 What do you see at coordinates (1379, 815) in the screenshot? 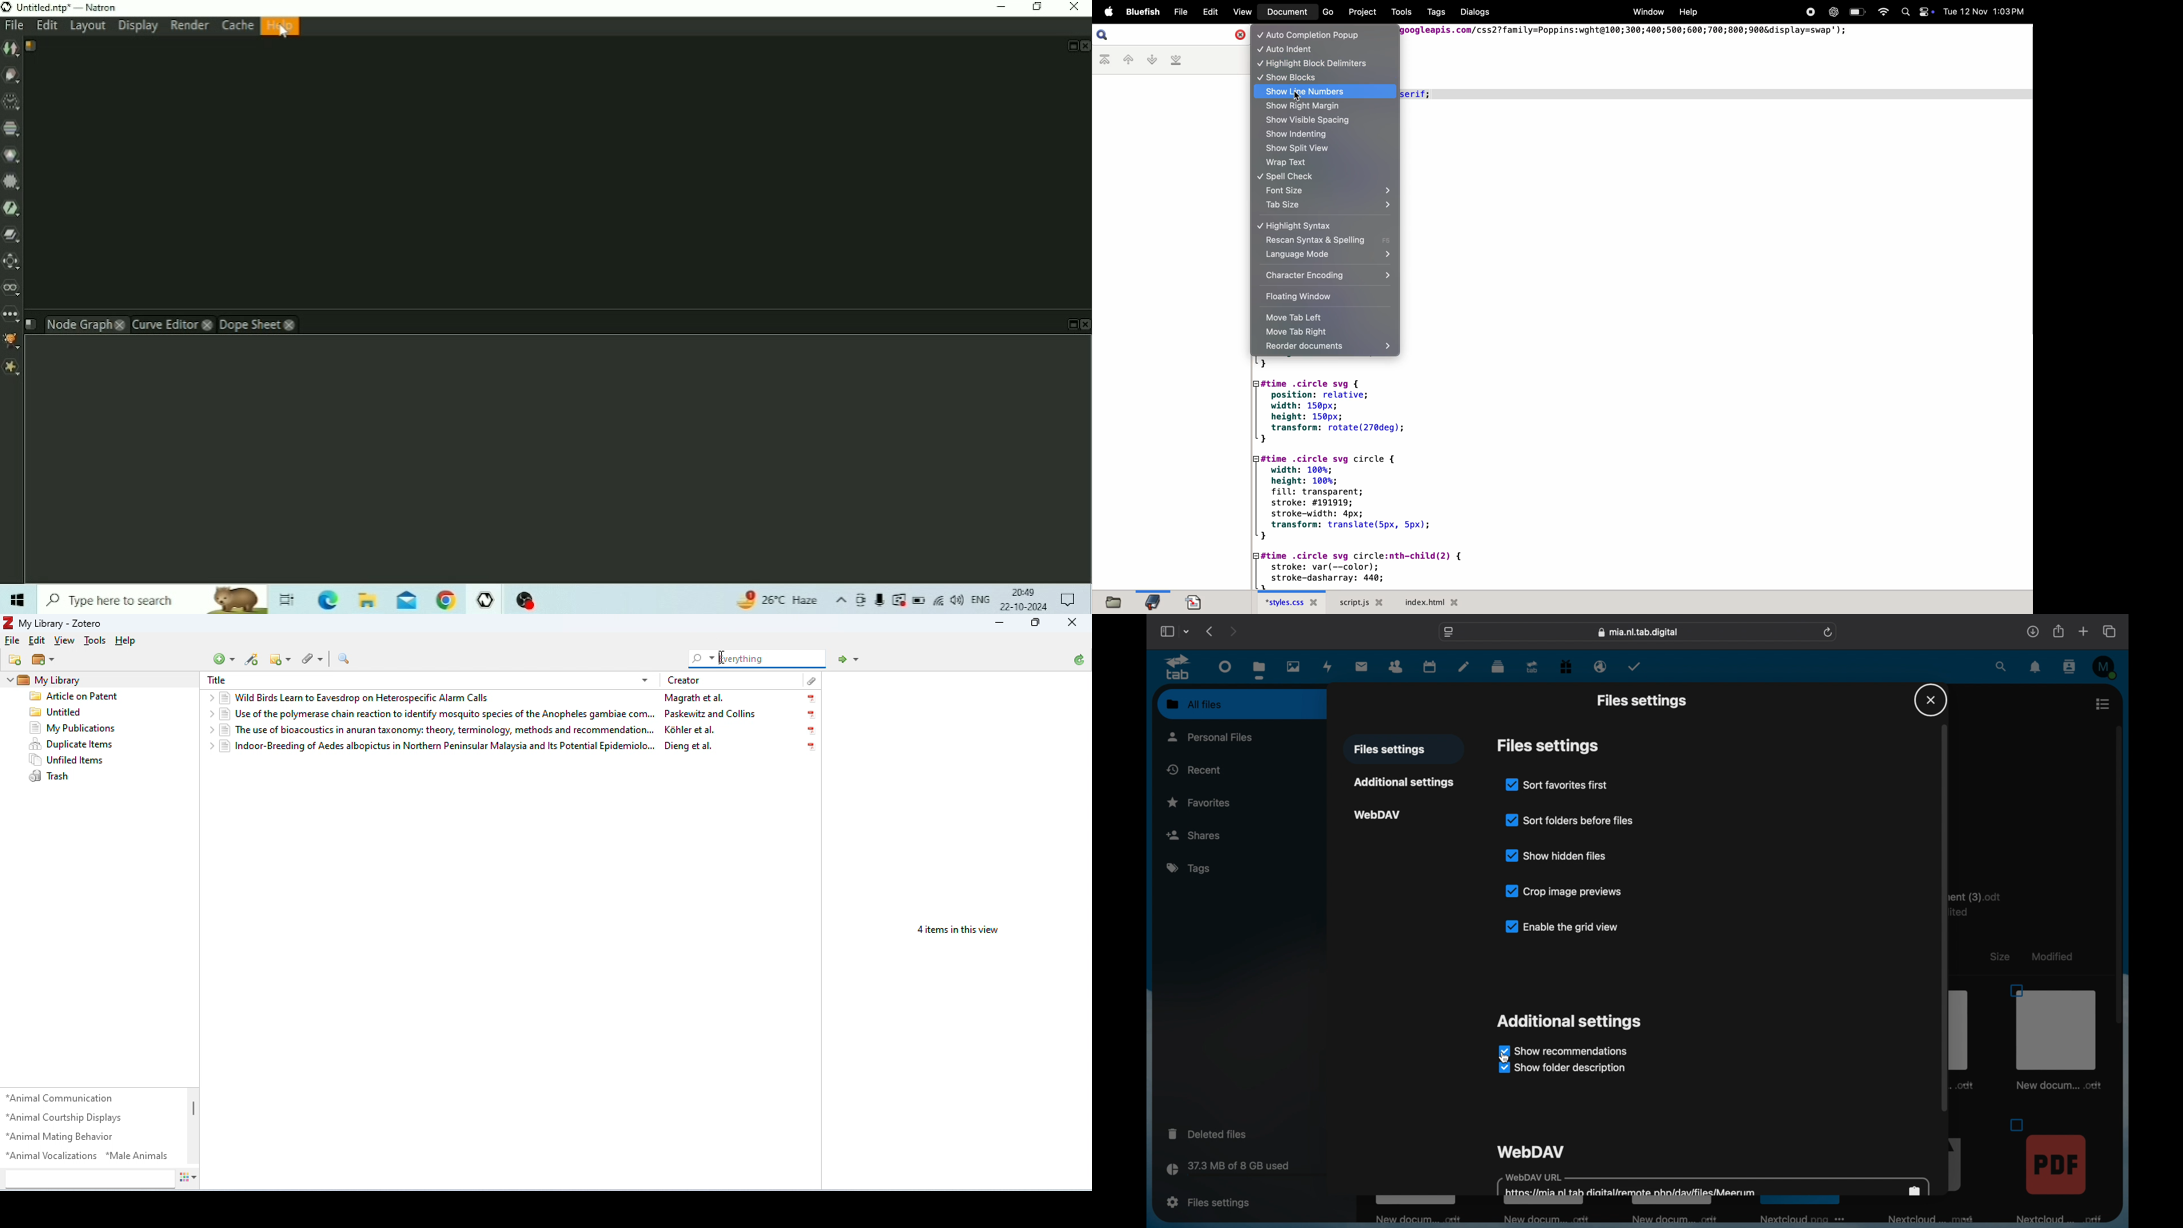
I see `webdav` at bounding box center [1379, 815].